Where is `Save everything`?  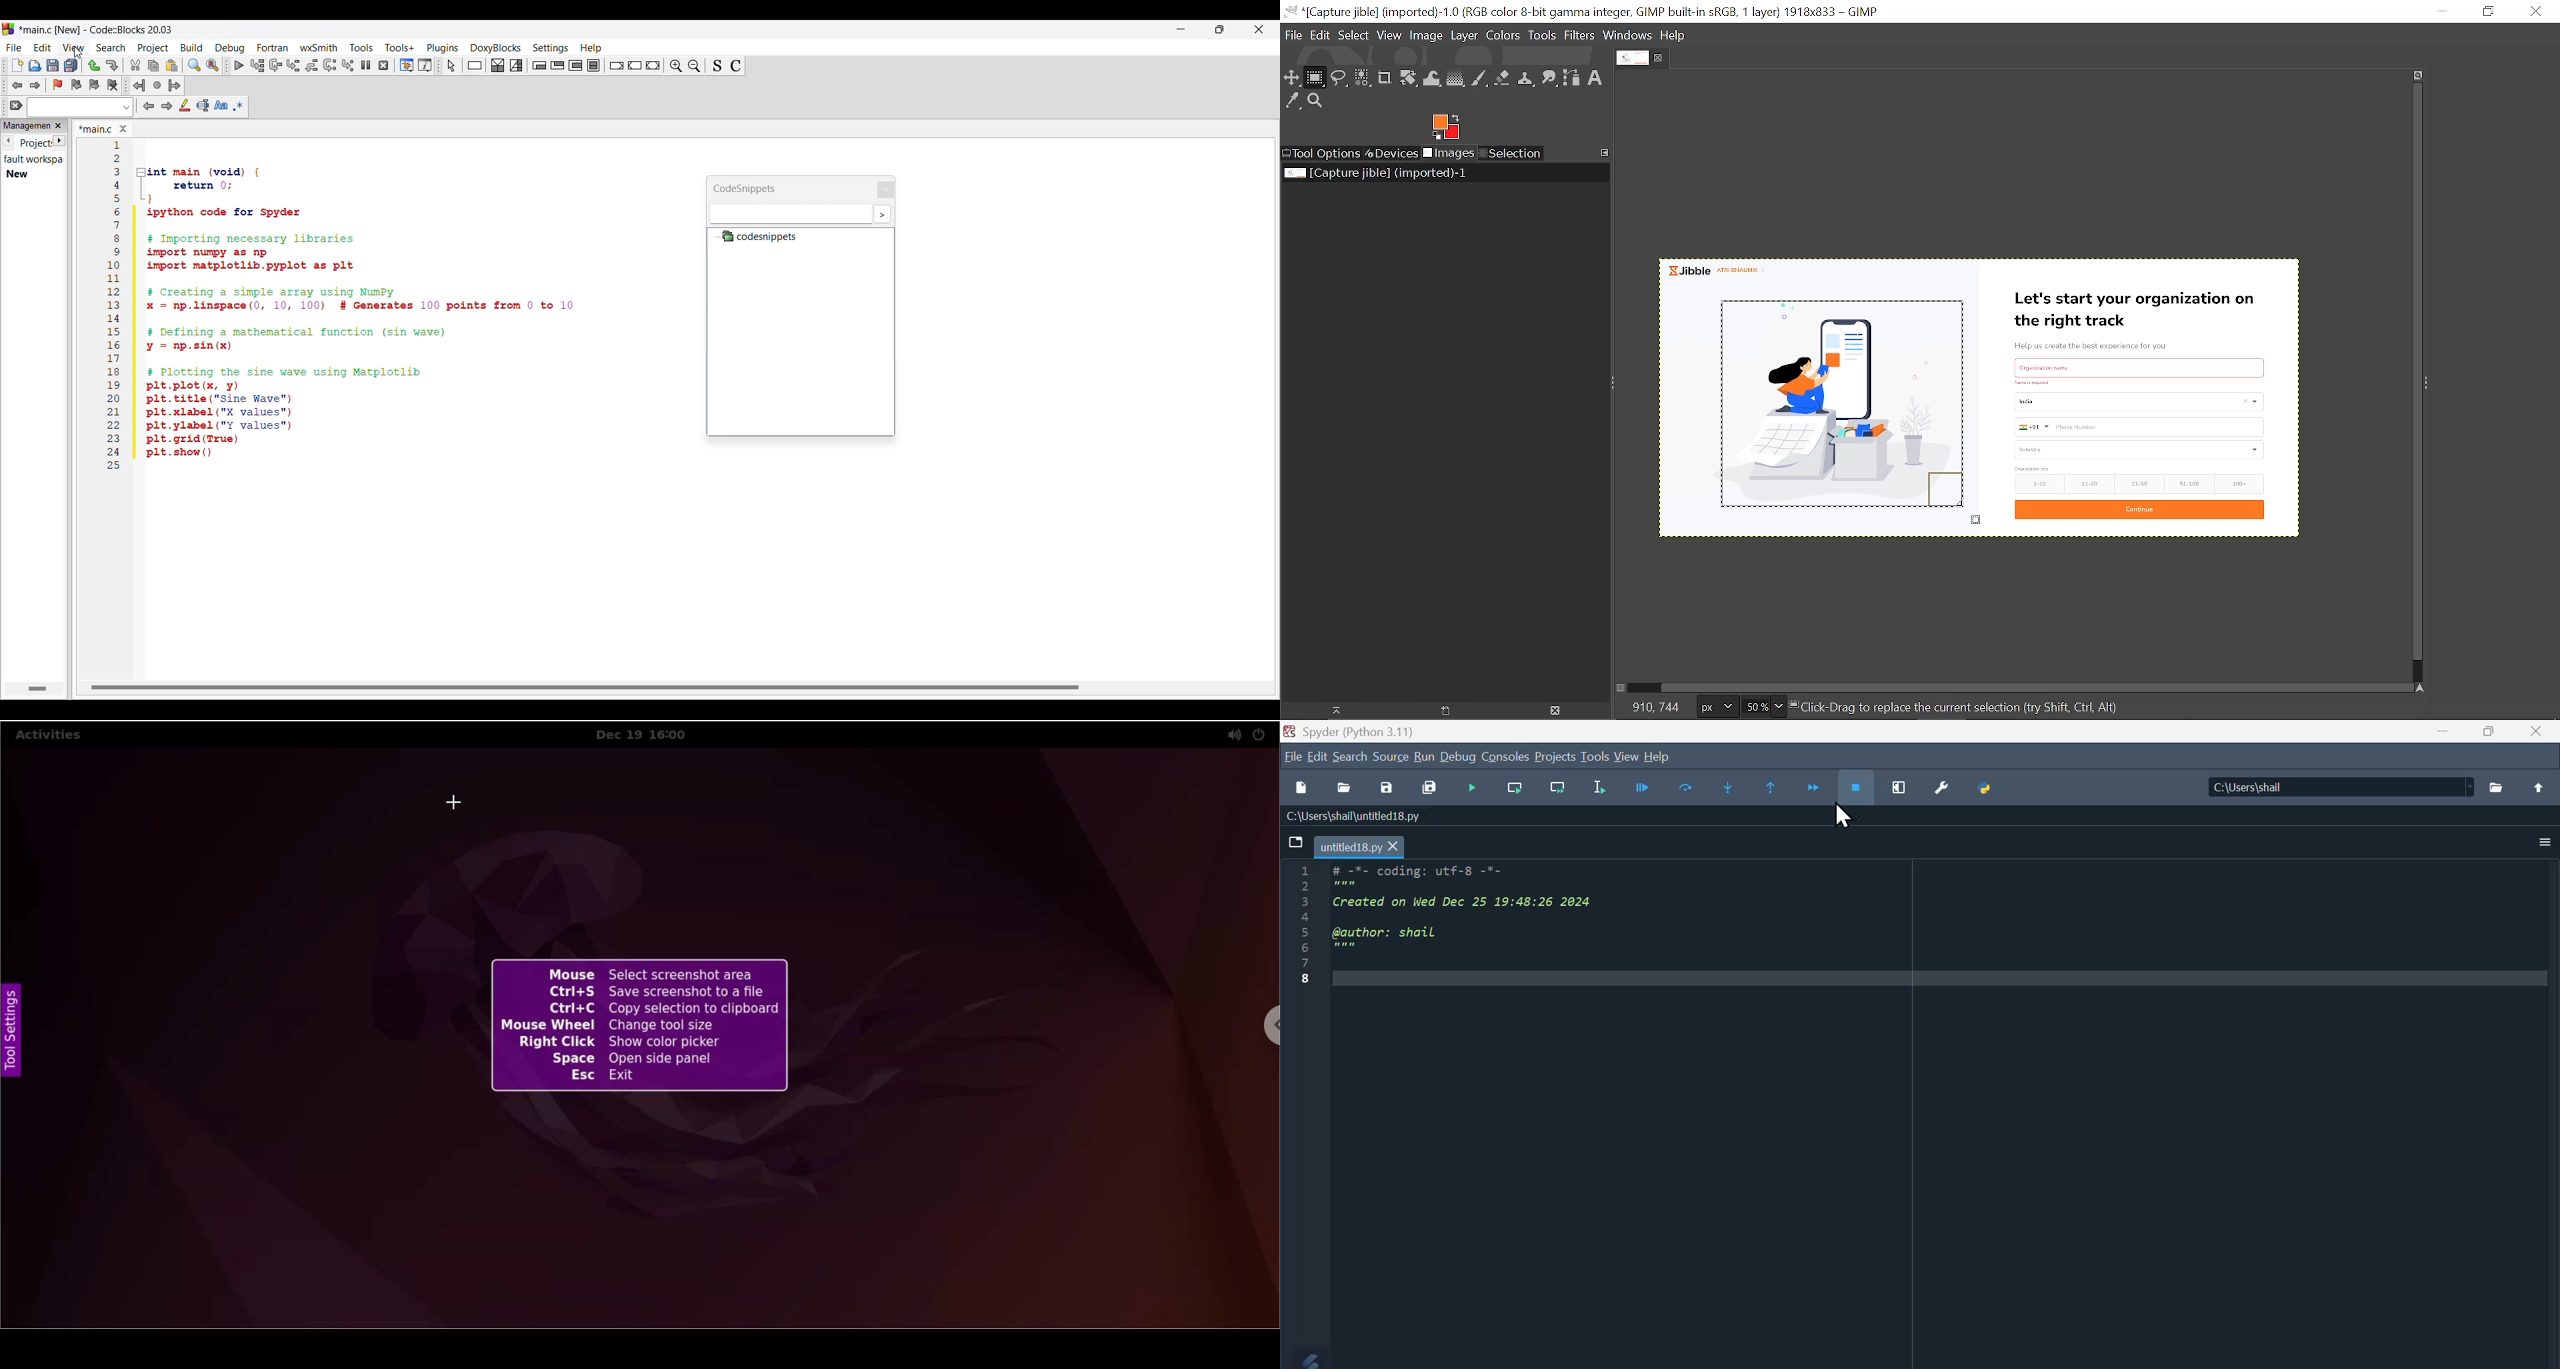 Save everything is located at coordinates (71, 65).